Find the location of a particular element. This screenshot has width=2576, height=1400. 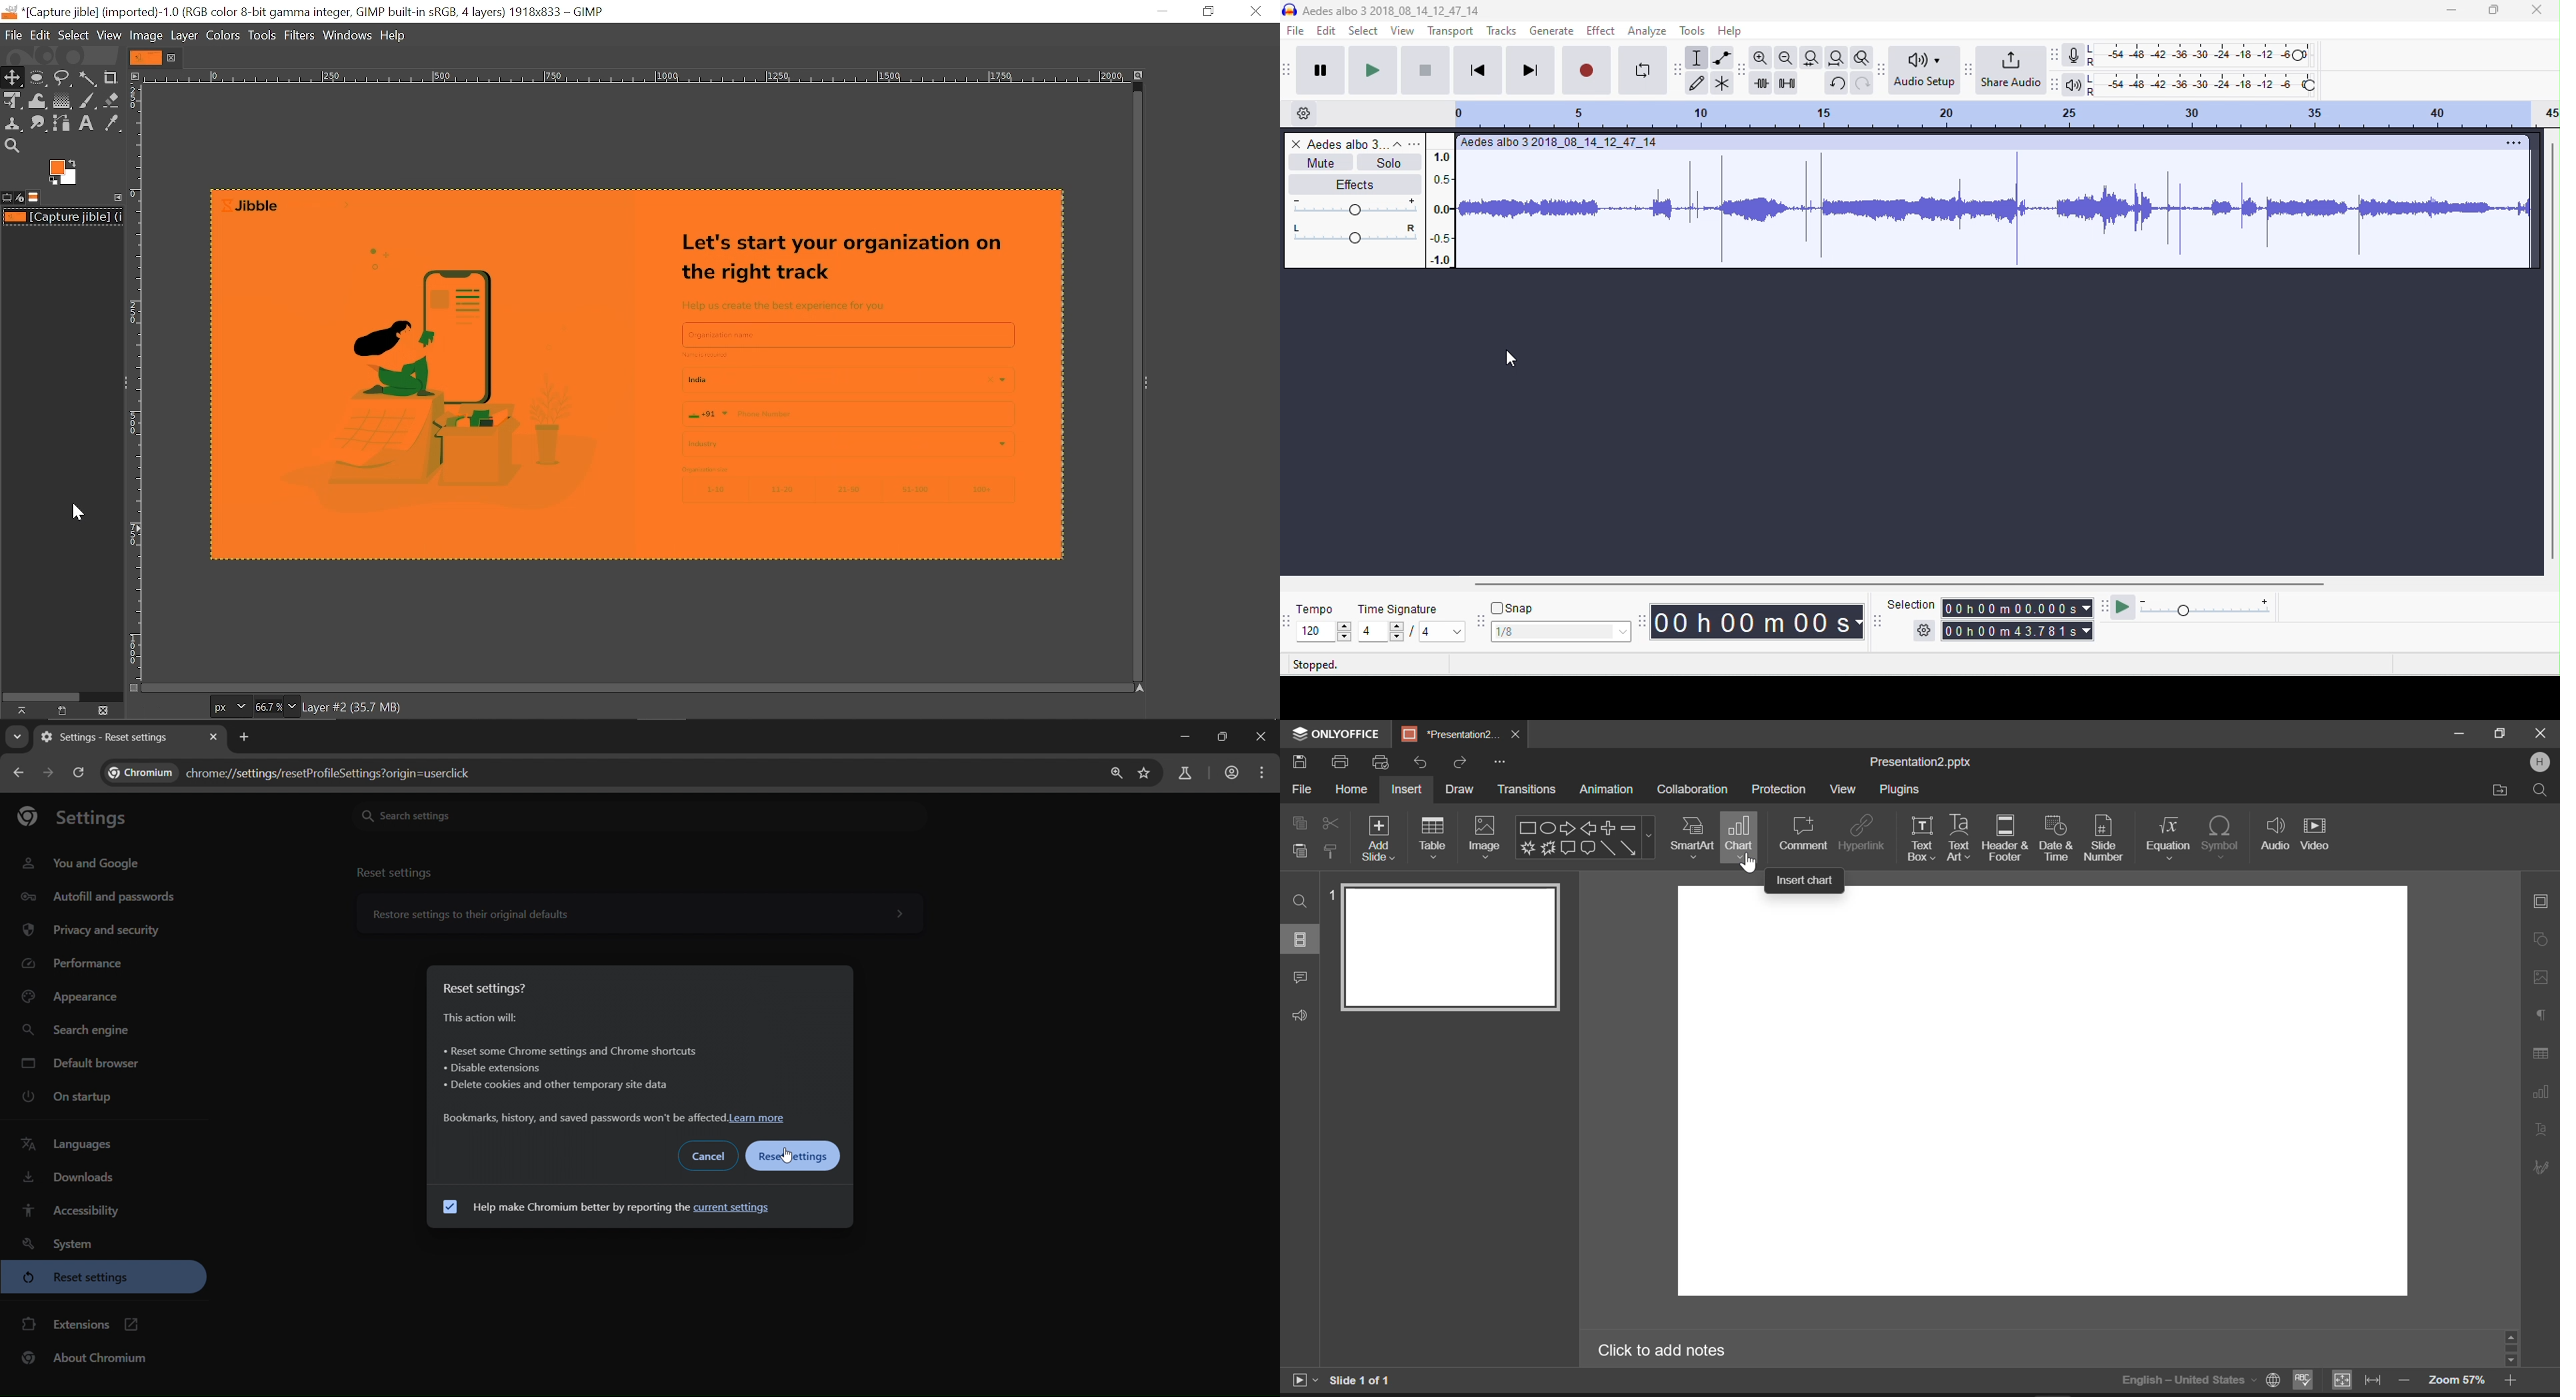

play at speed tool bra is located at coordinates (2104, 610).